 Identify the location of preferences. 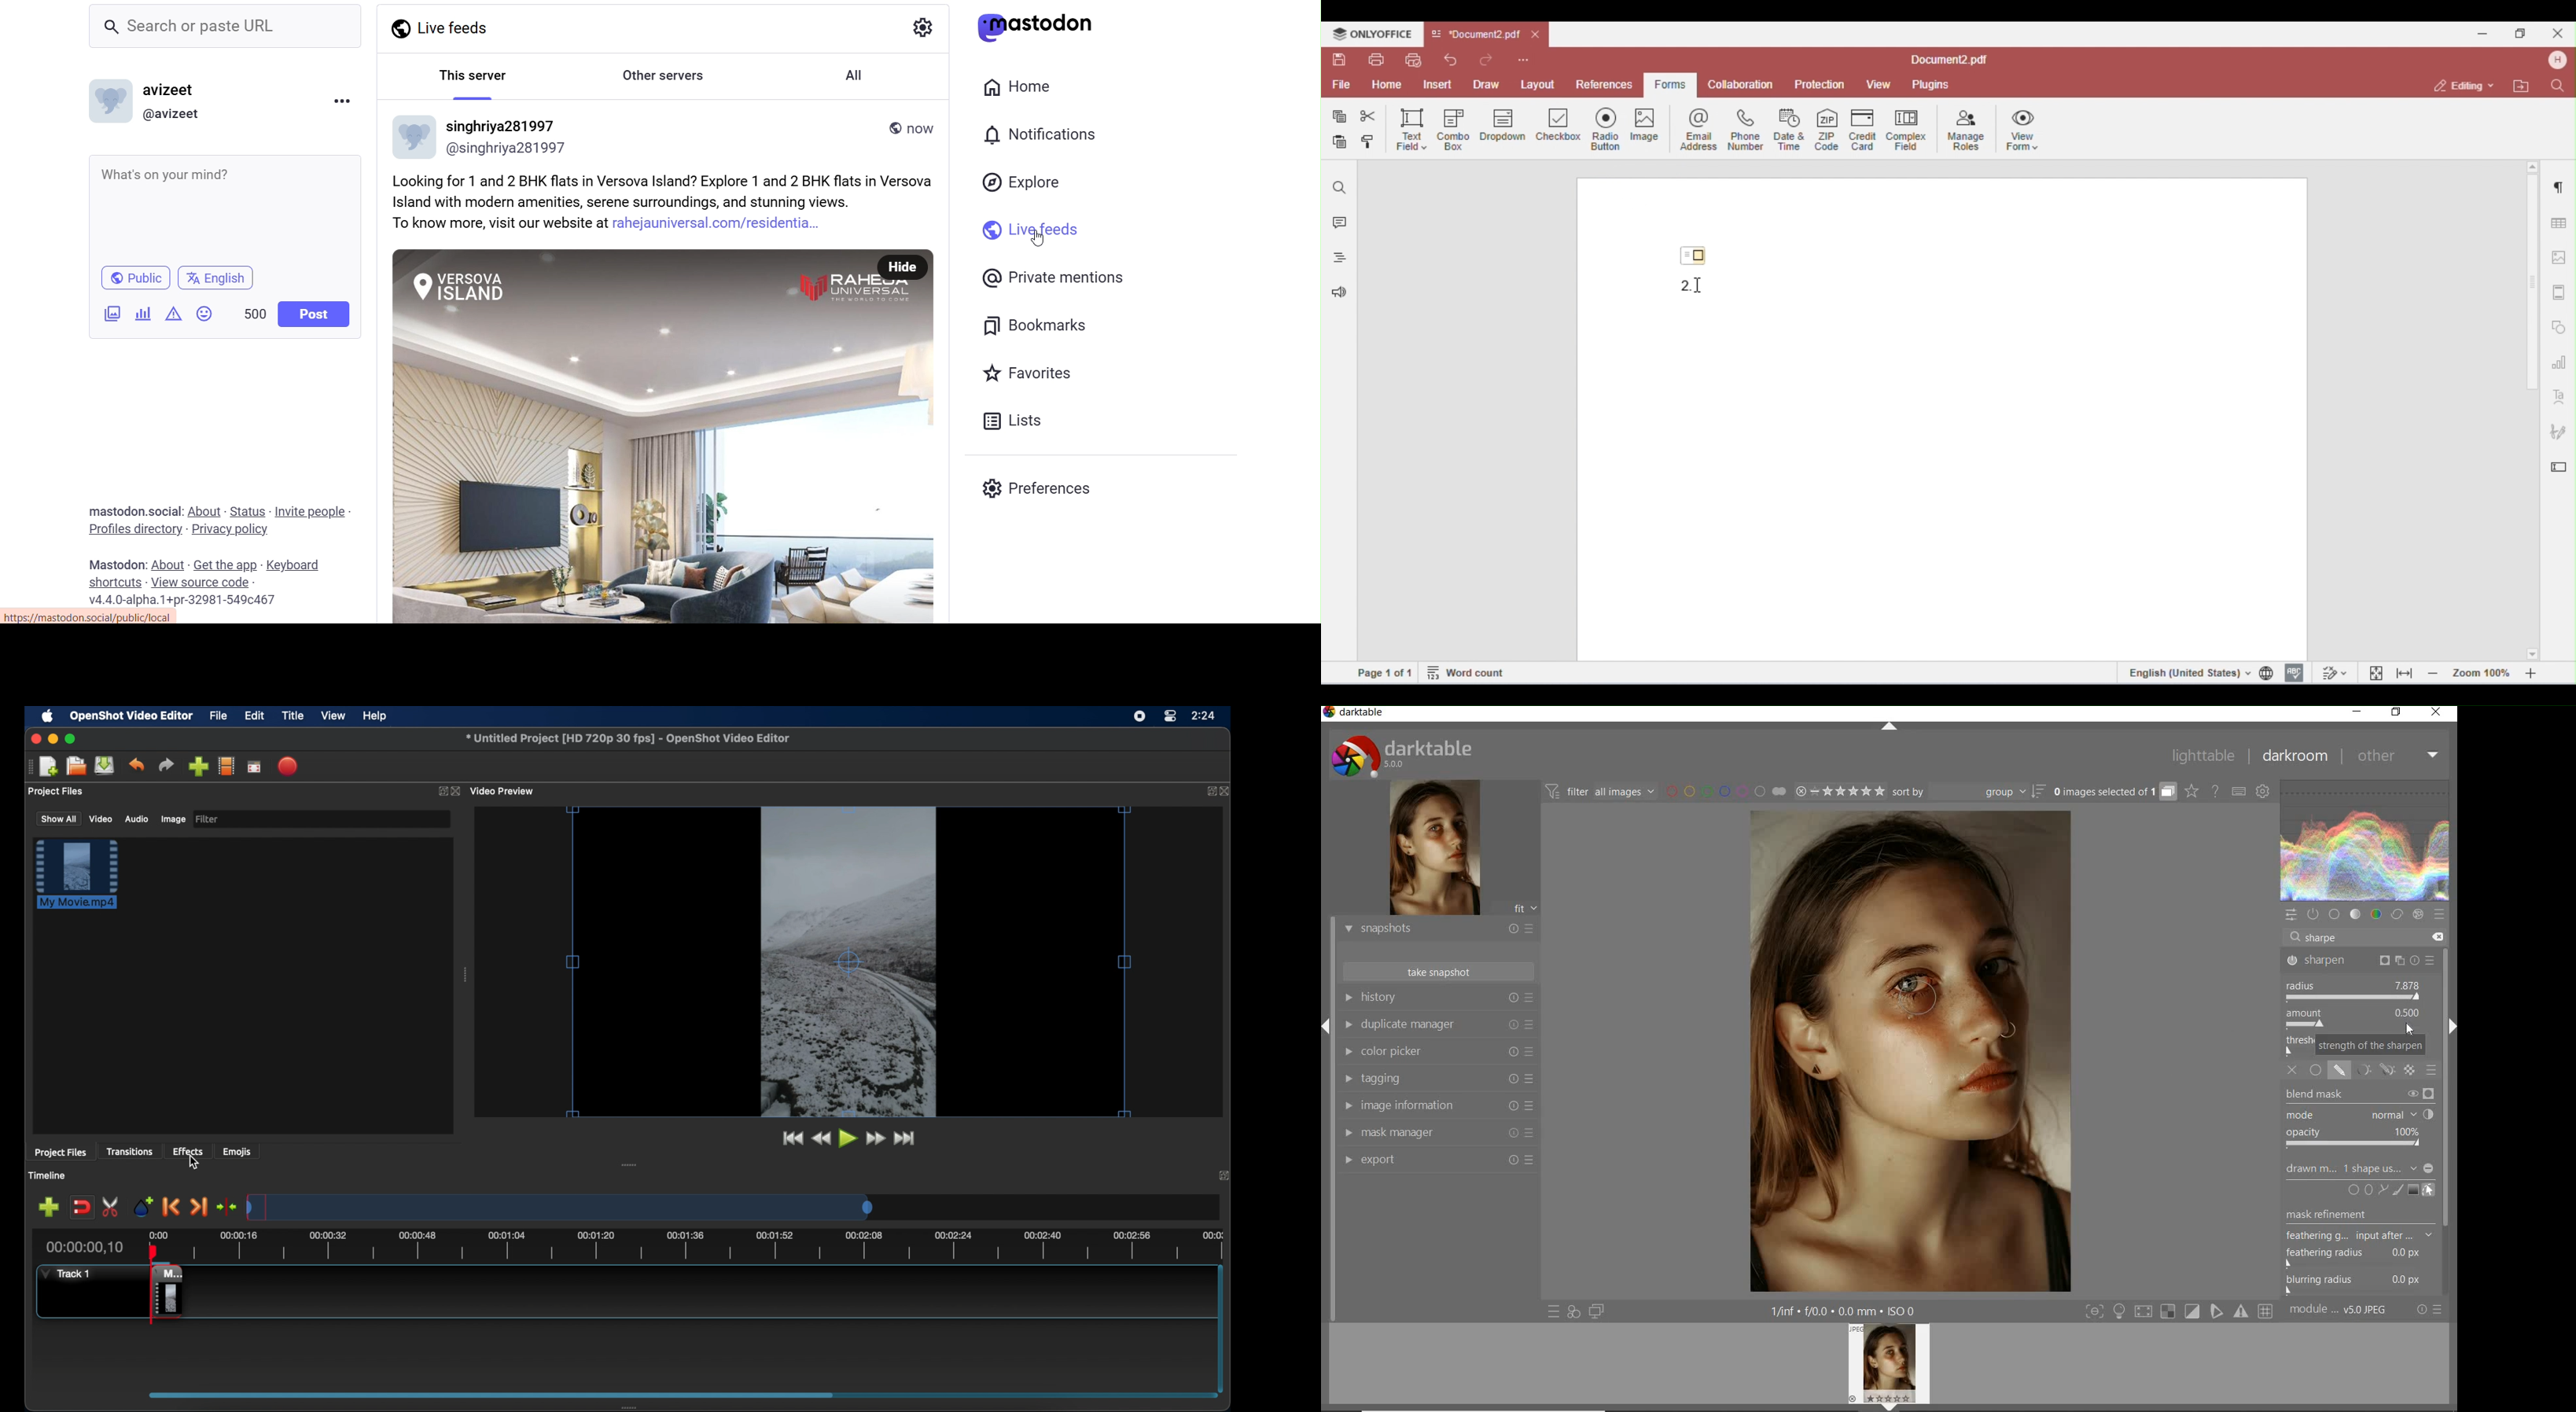
(1043, 492).